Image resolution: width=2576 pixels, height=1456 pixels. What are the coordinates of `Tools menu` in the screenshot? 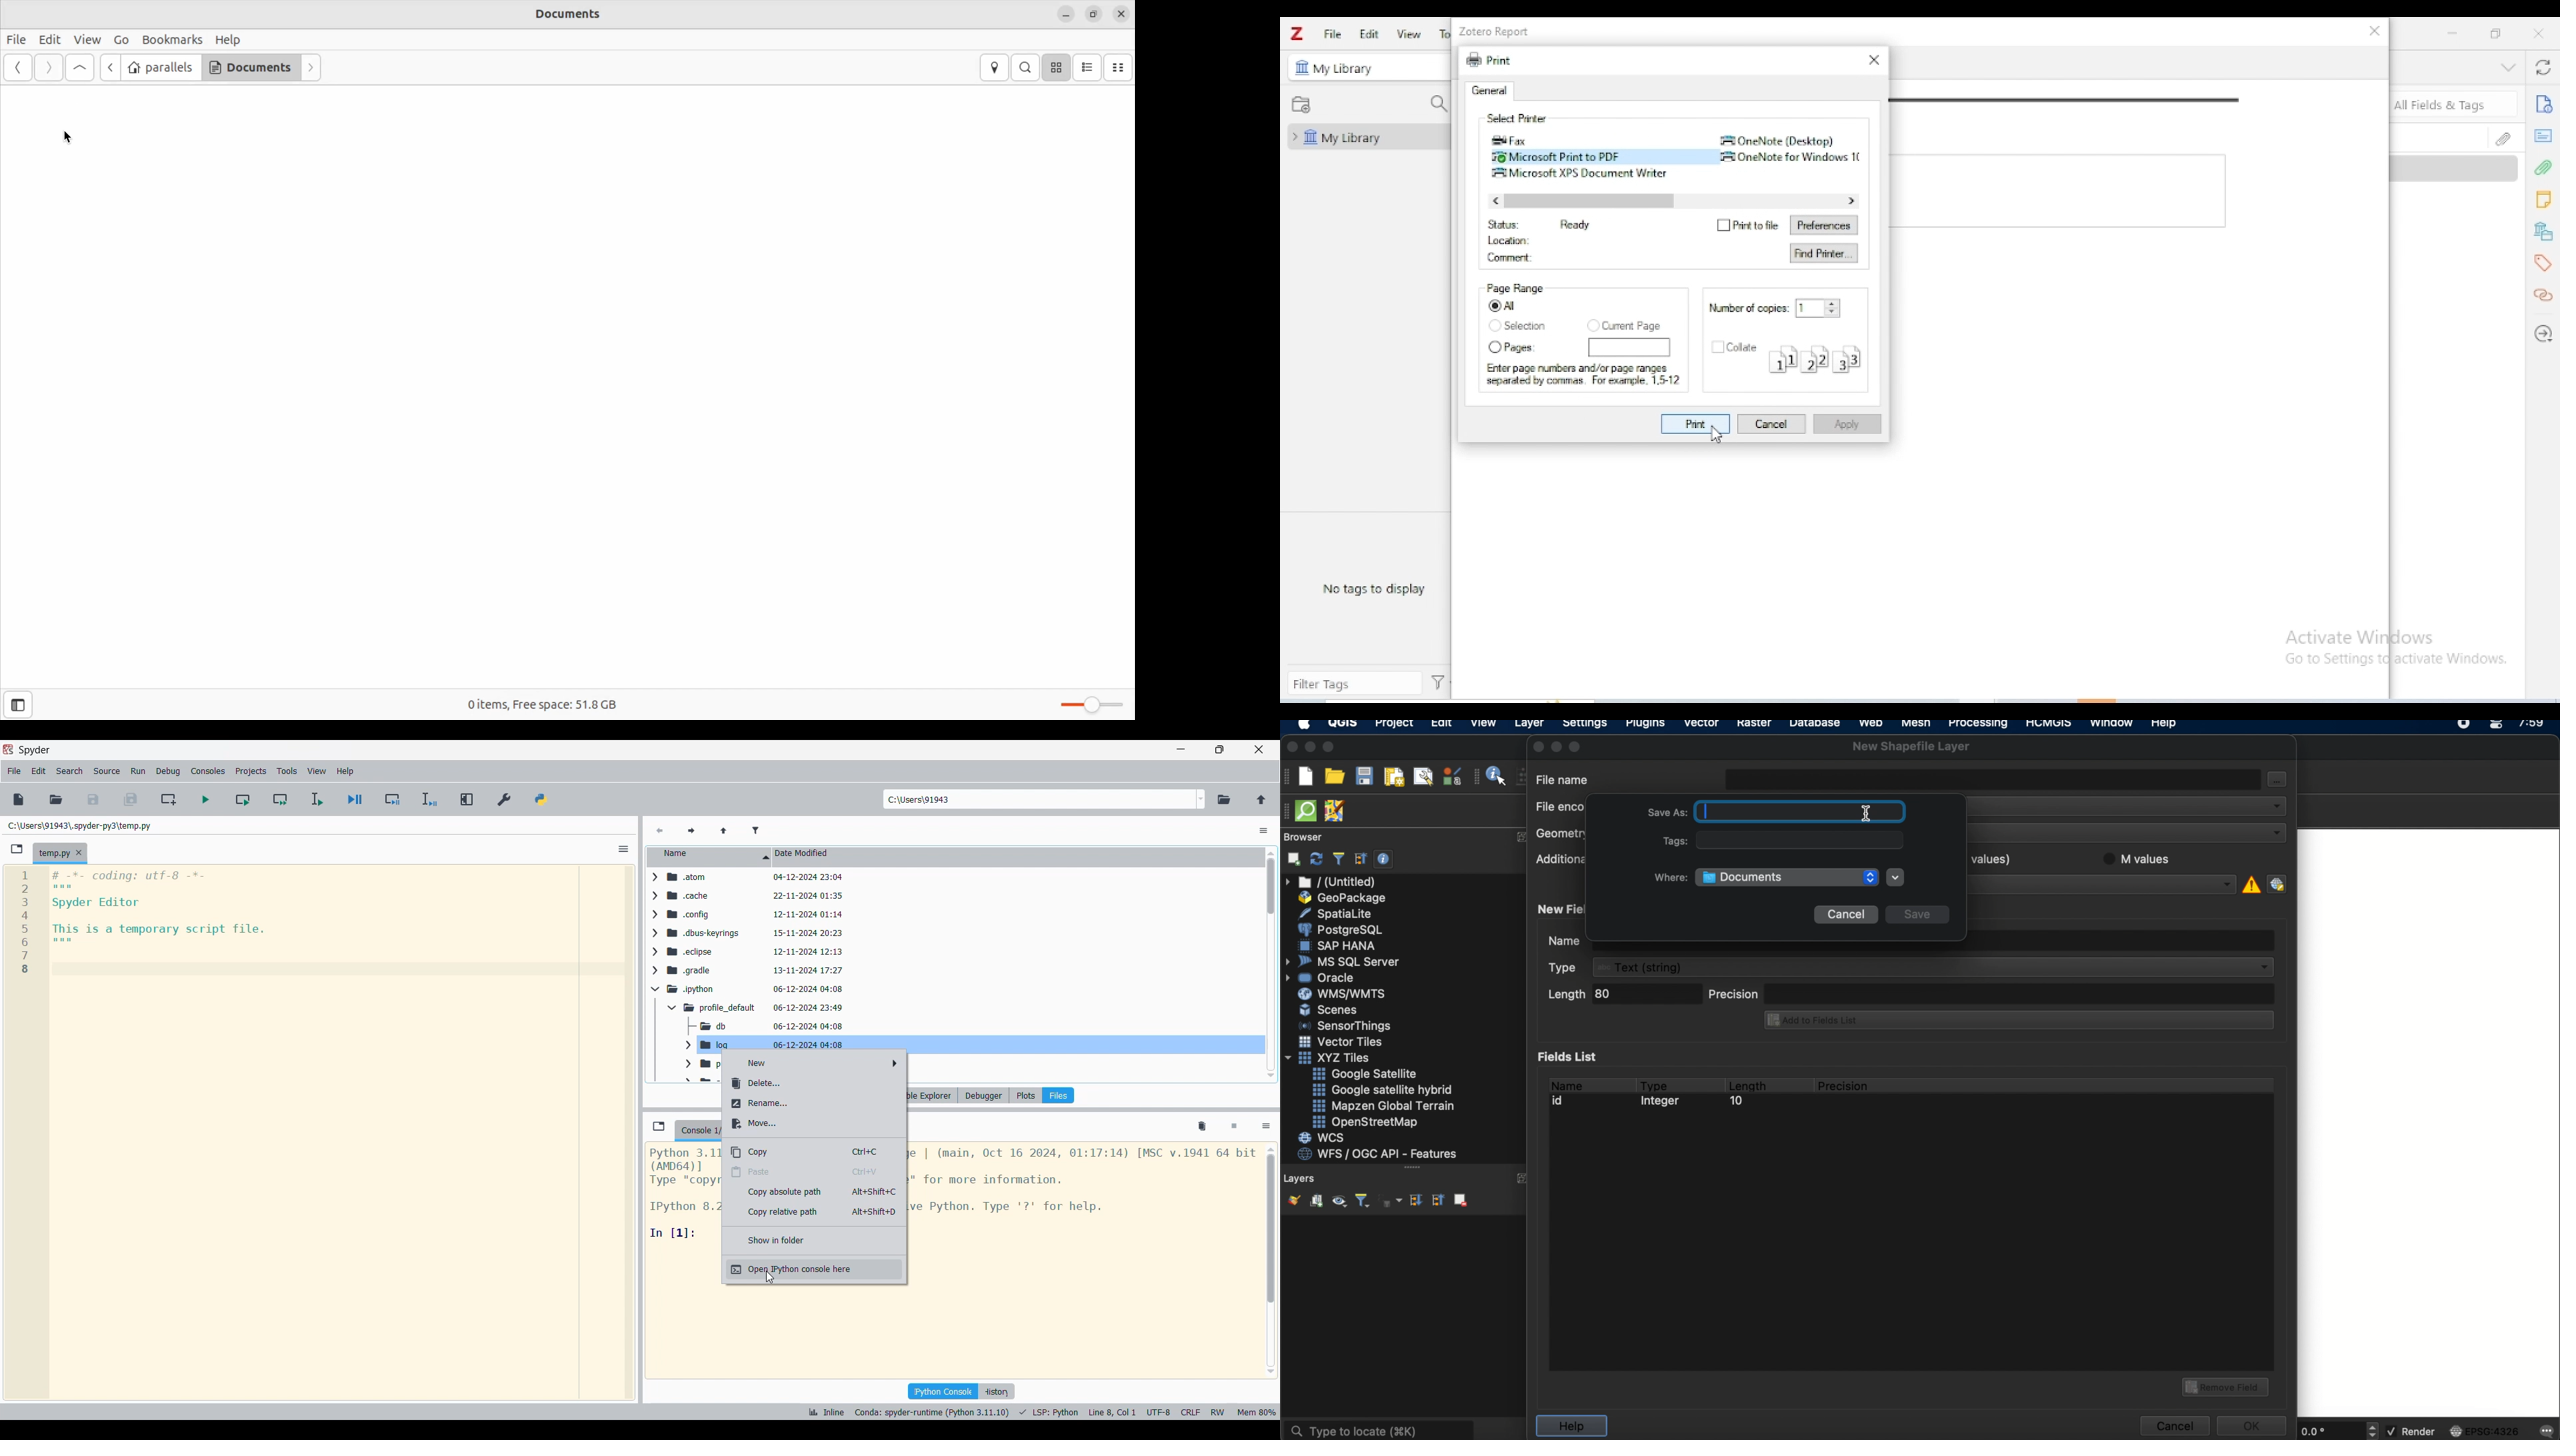 It's located at (287, 771).